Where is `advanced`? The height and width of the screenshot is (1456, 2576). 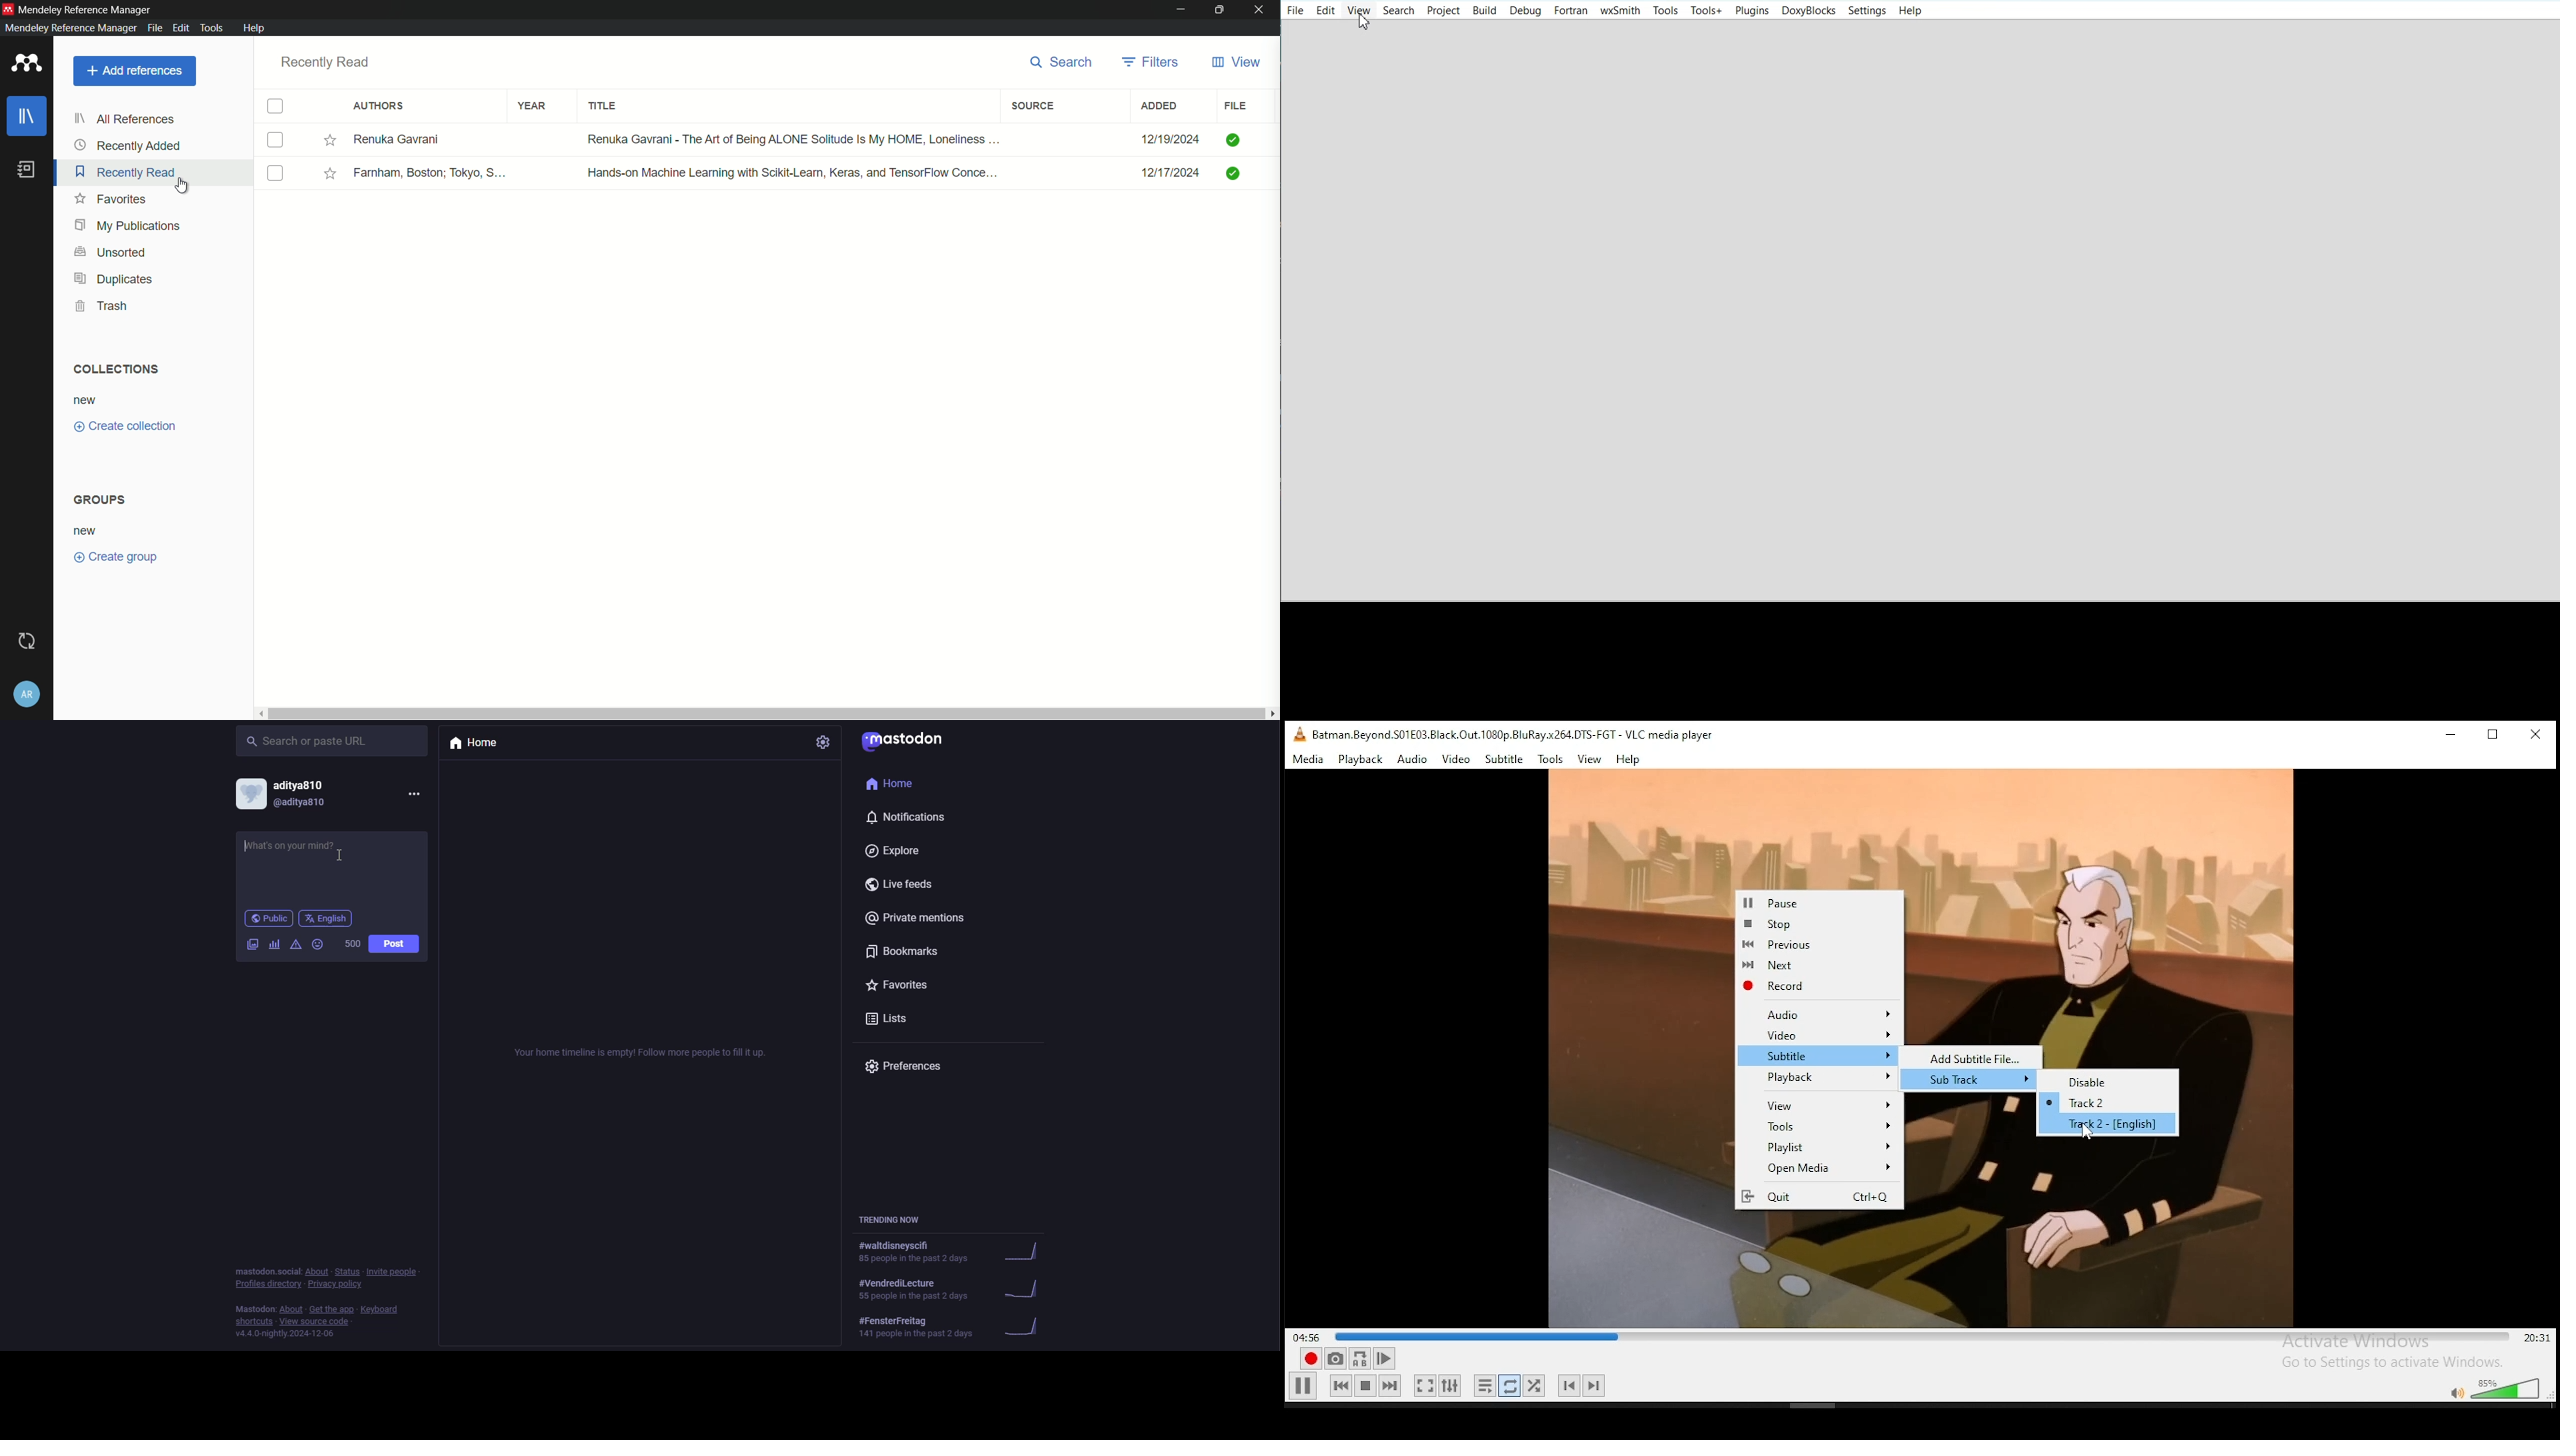
advanced is located at coordinates (297, 945).